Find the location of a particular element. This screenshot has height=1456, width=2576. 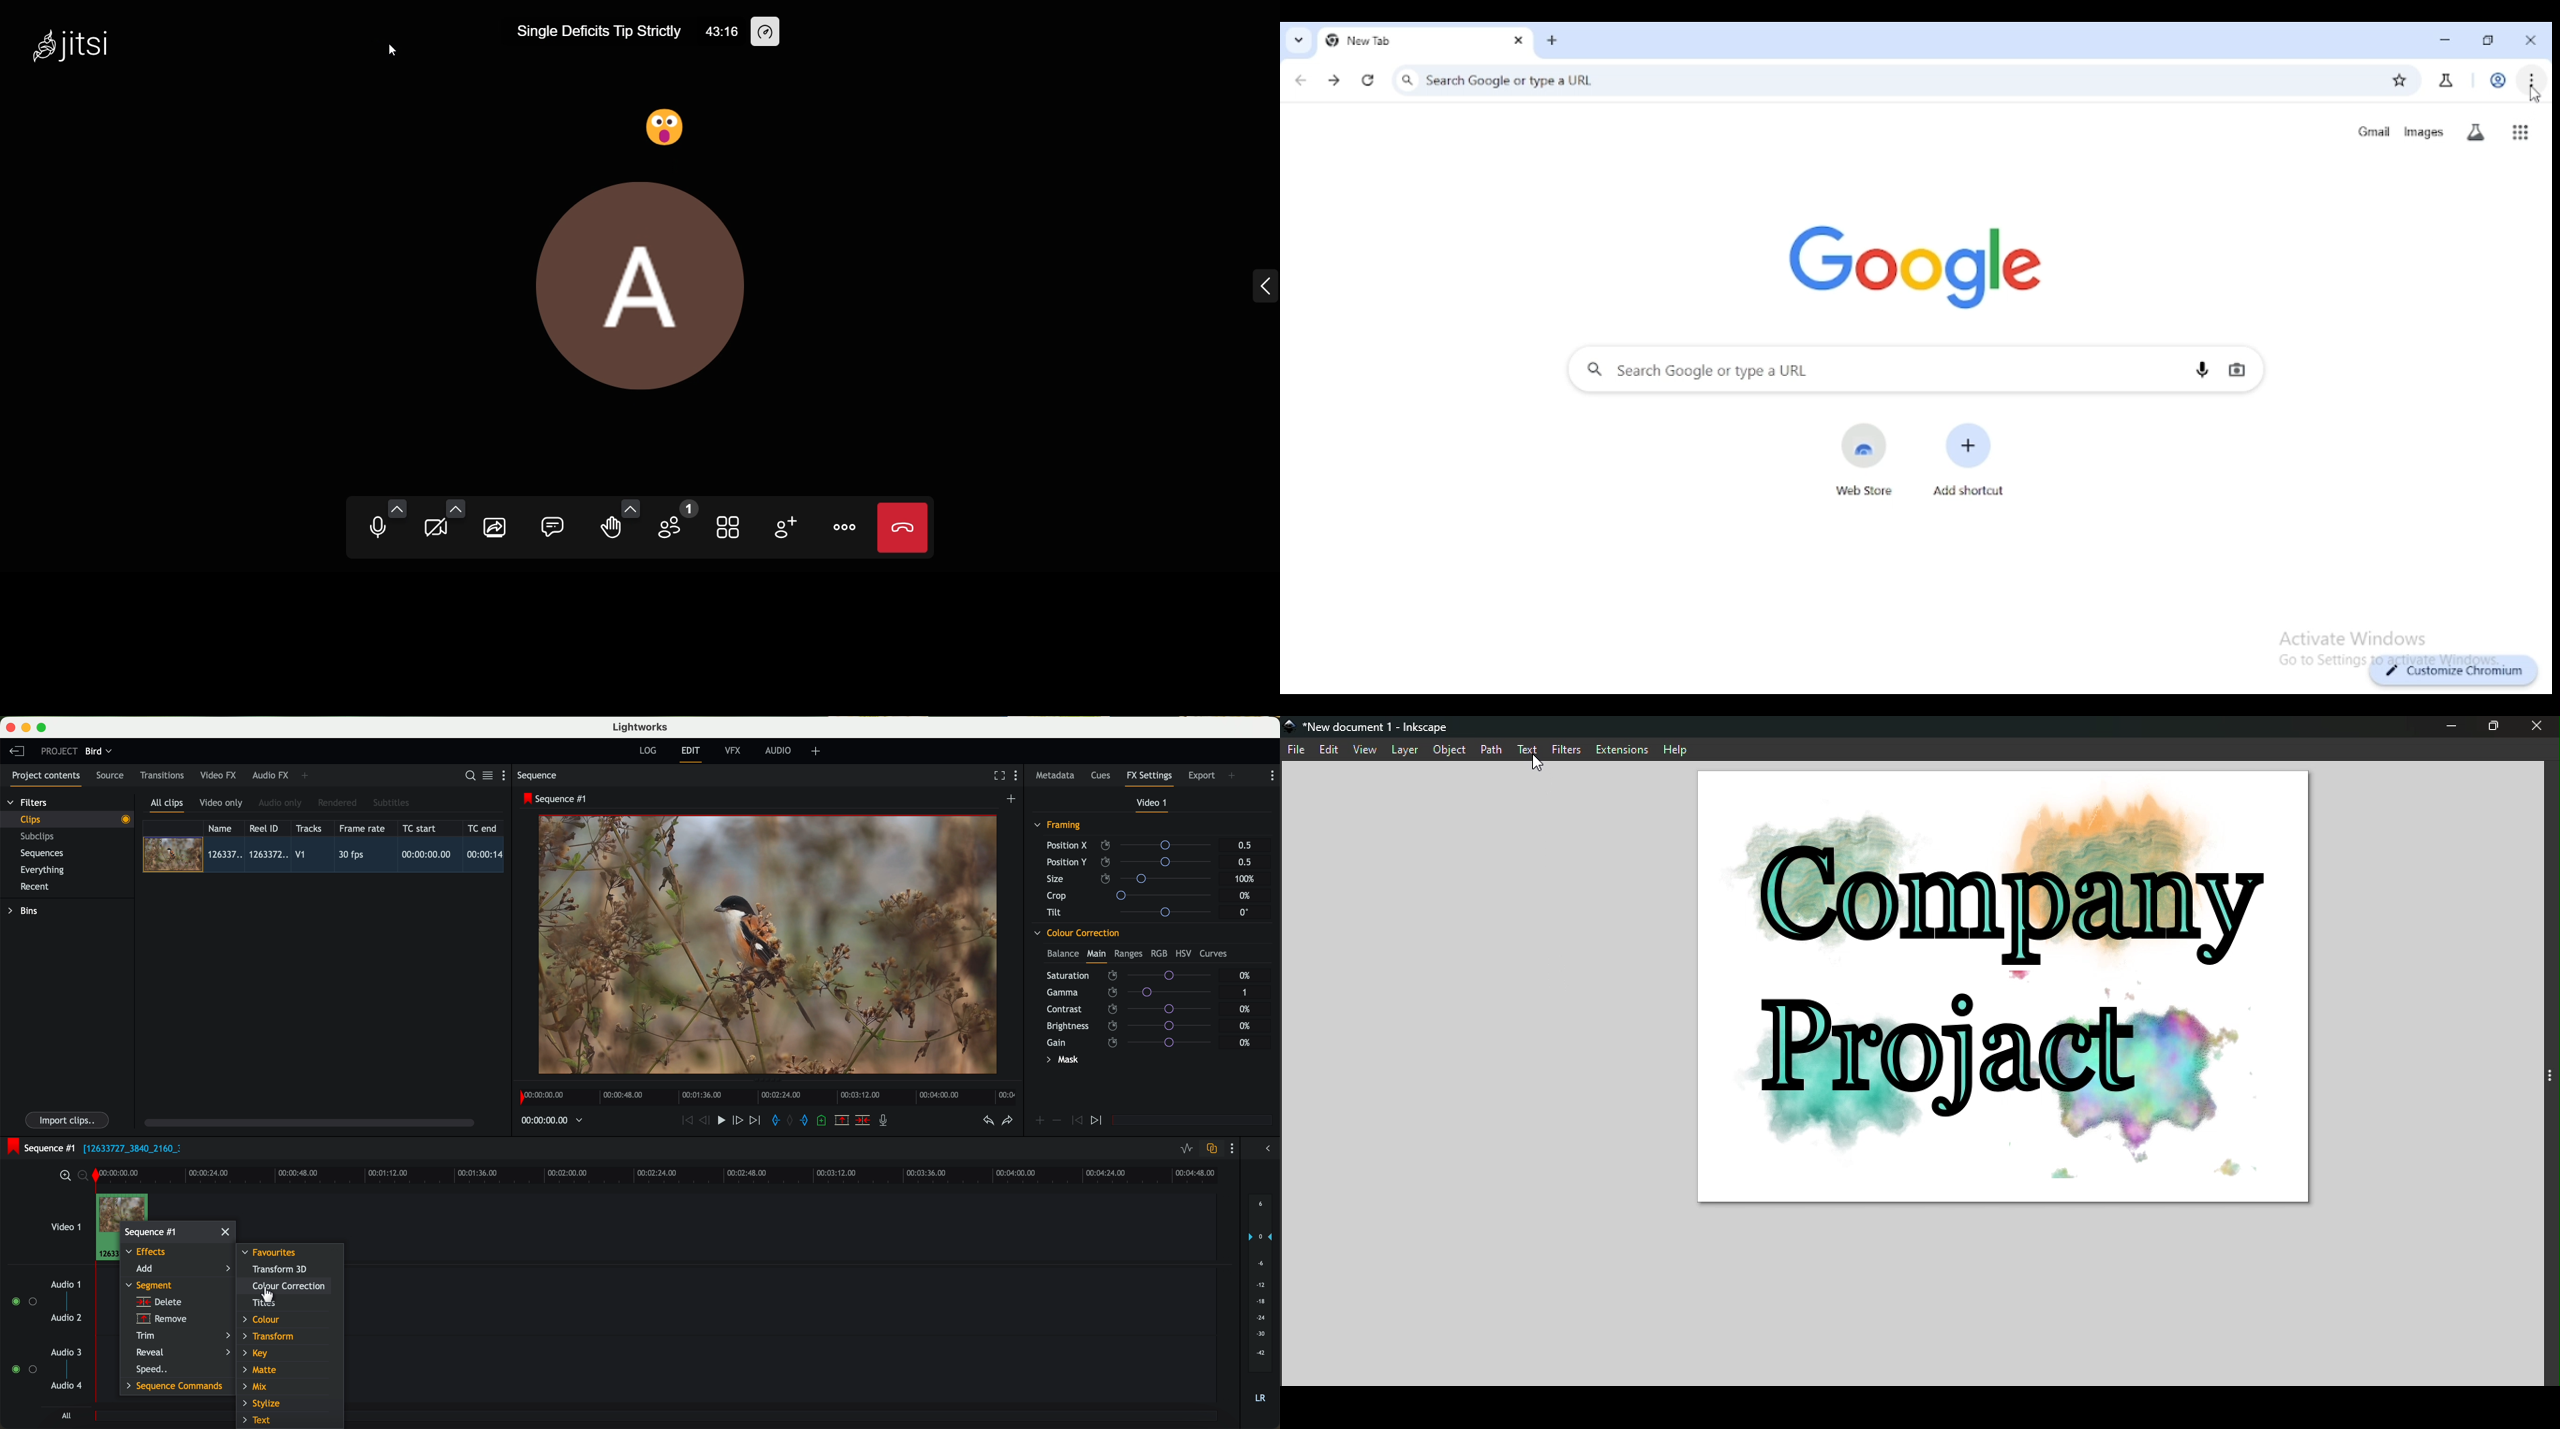

gain is located at coordinates (1135, 1042).